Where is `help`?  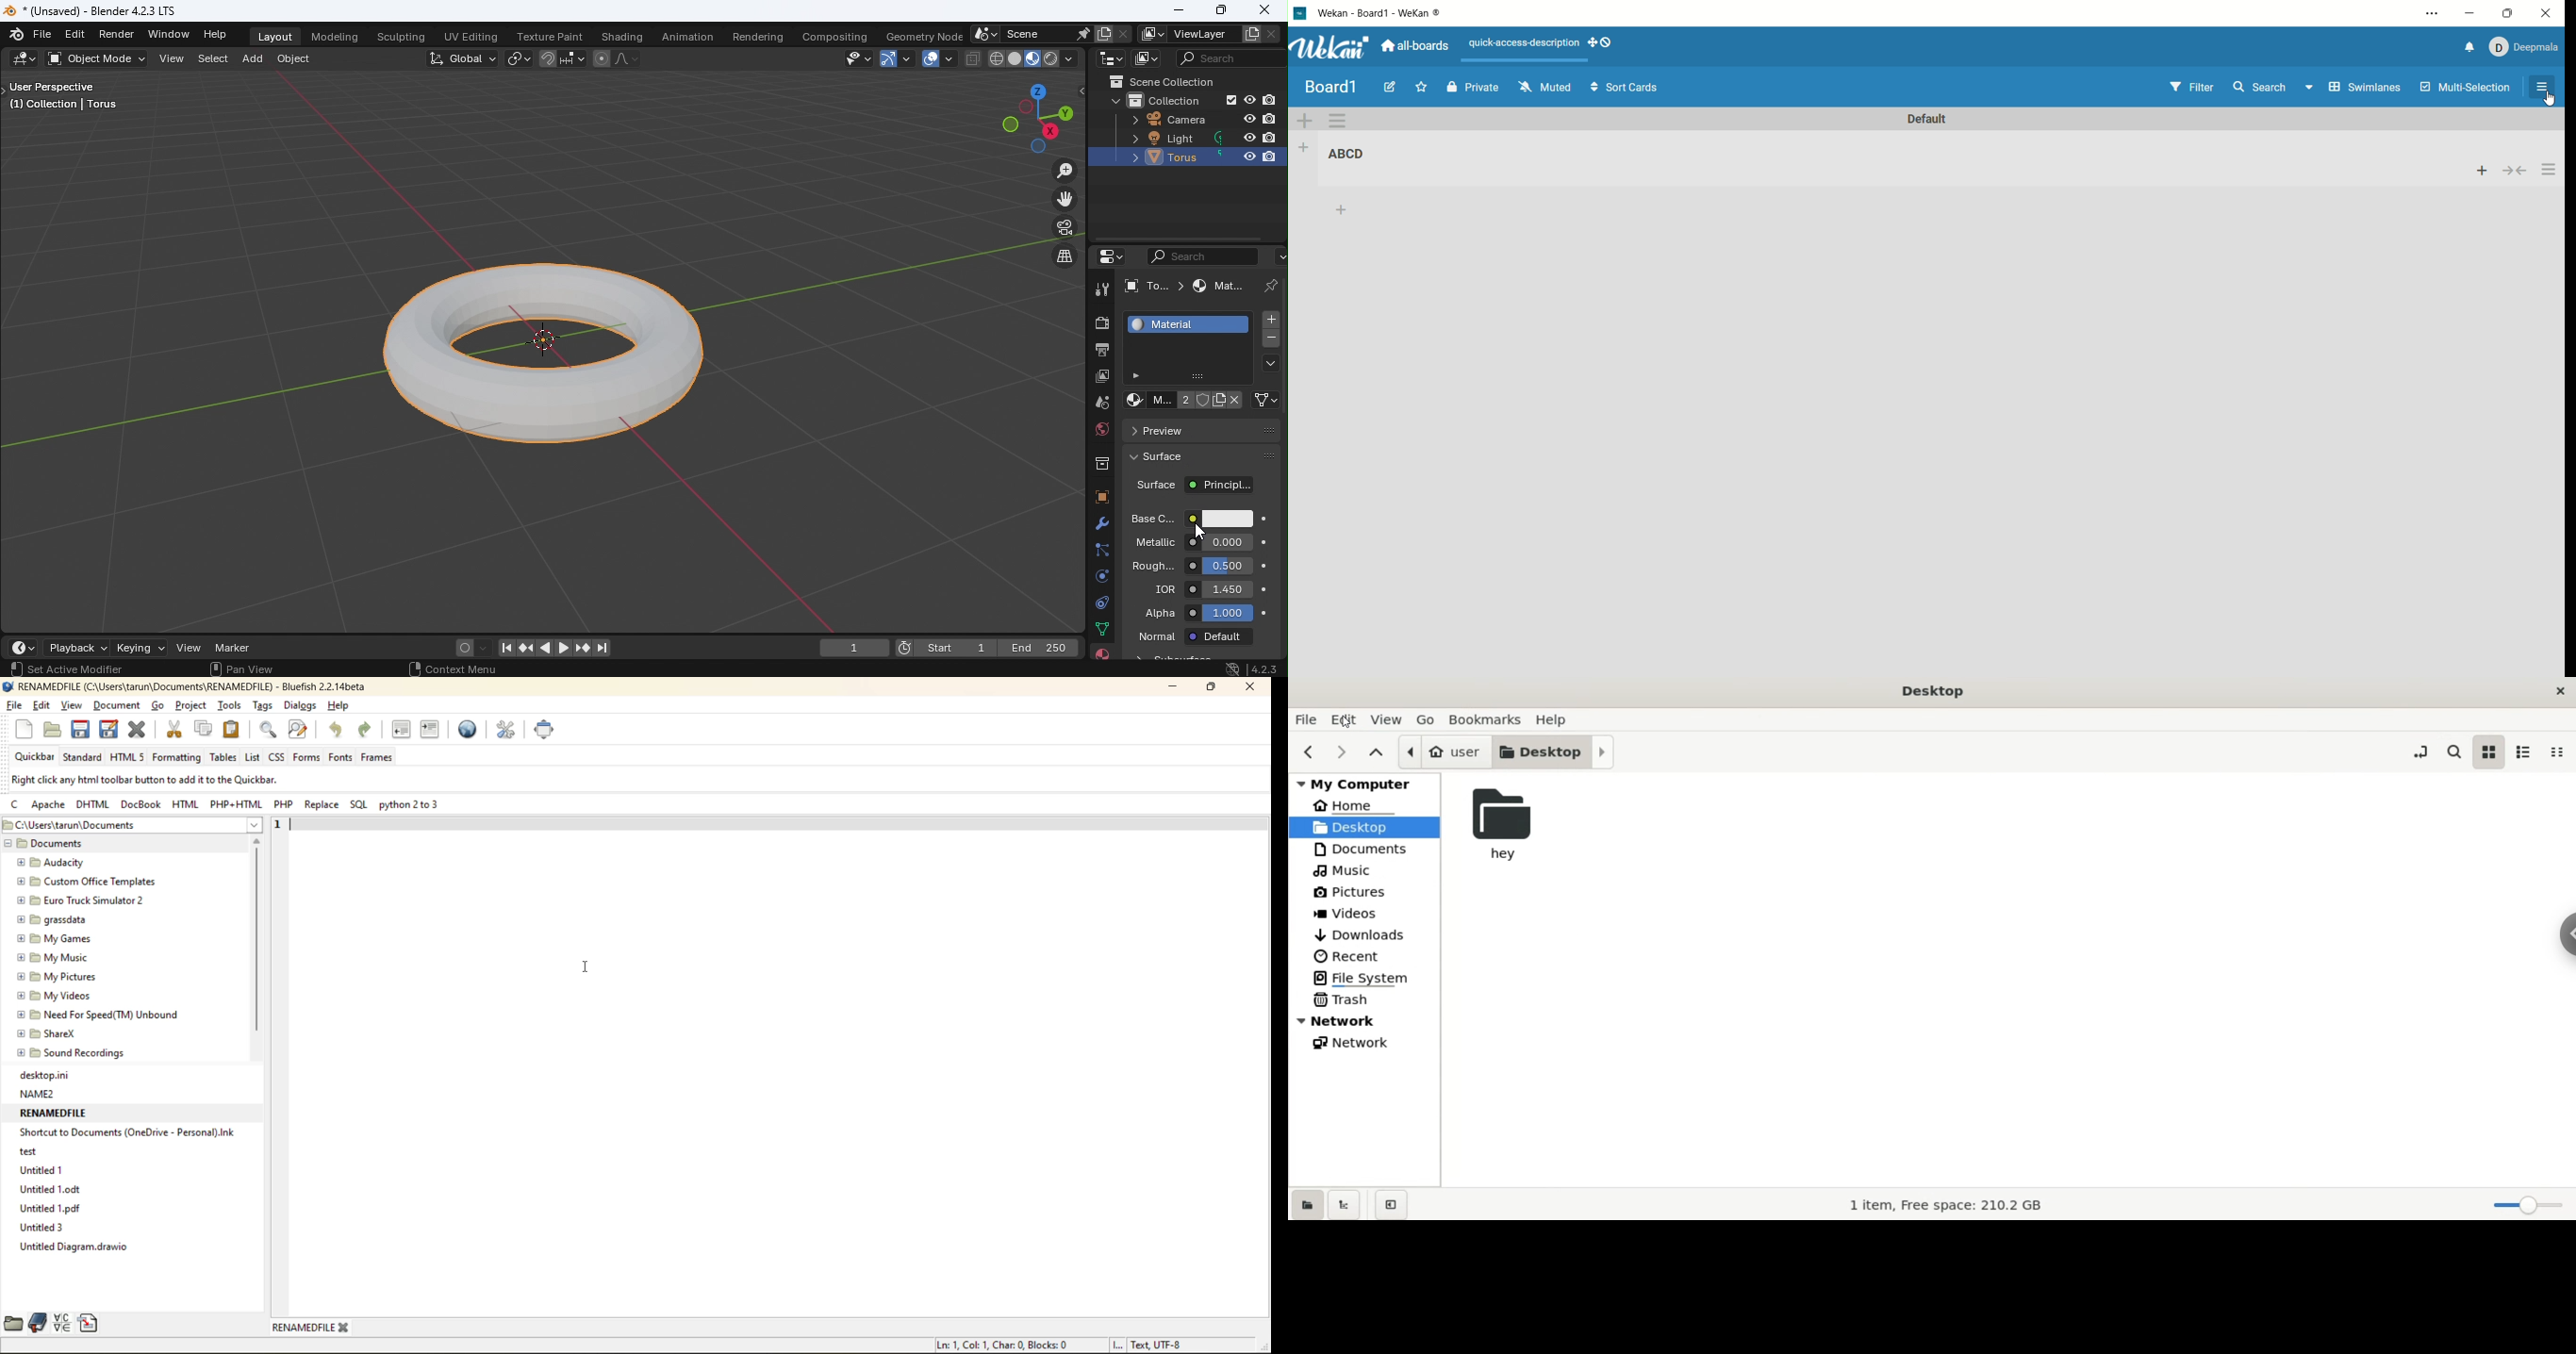 help is located at coordinates (341, 705).